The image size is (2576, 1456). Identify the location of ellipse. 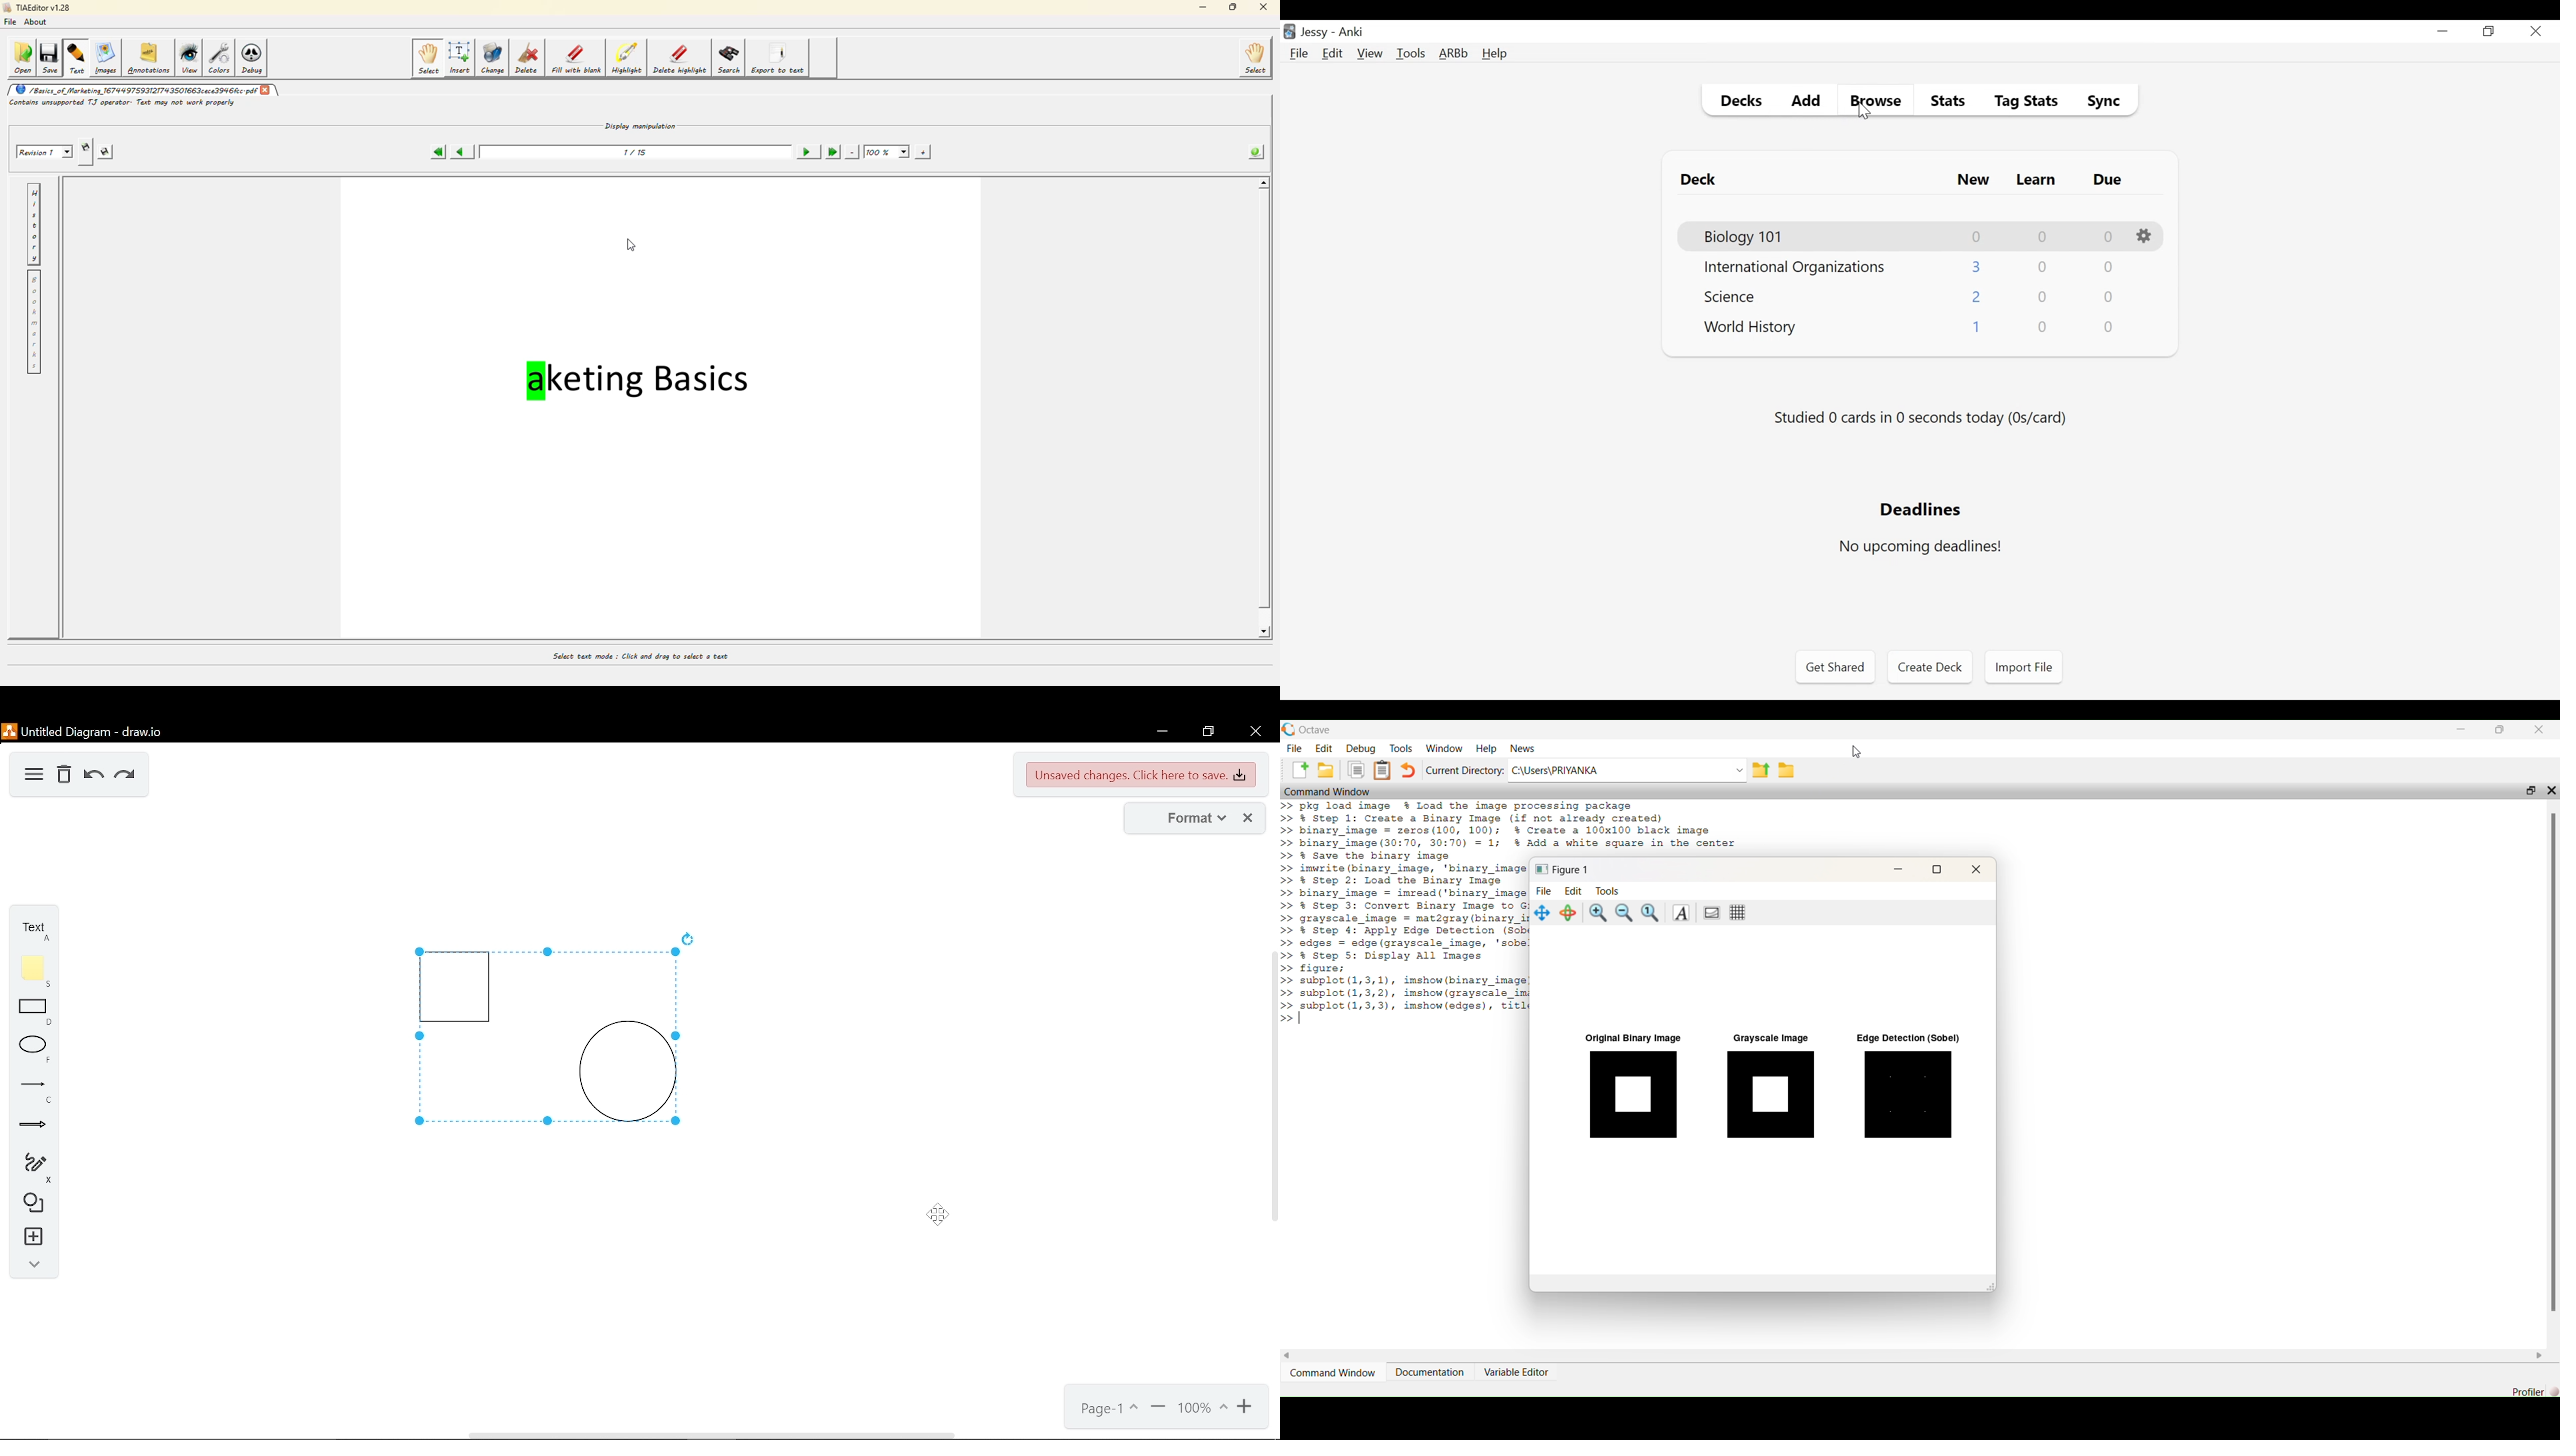
(31, 1050).